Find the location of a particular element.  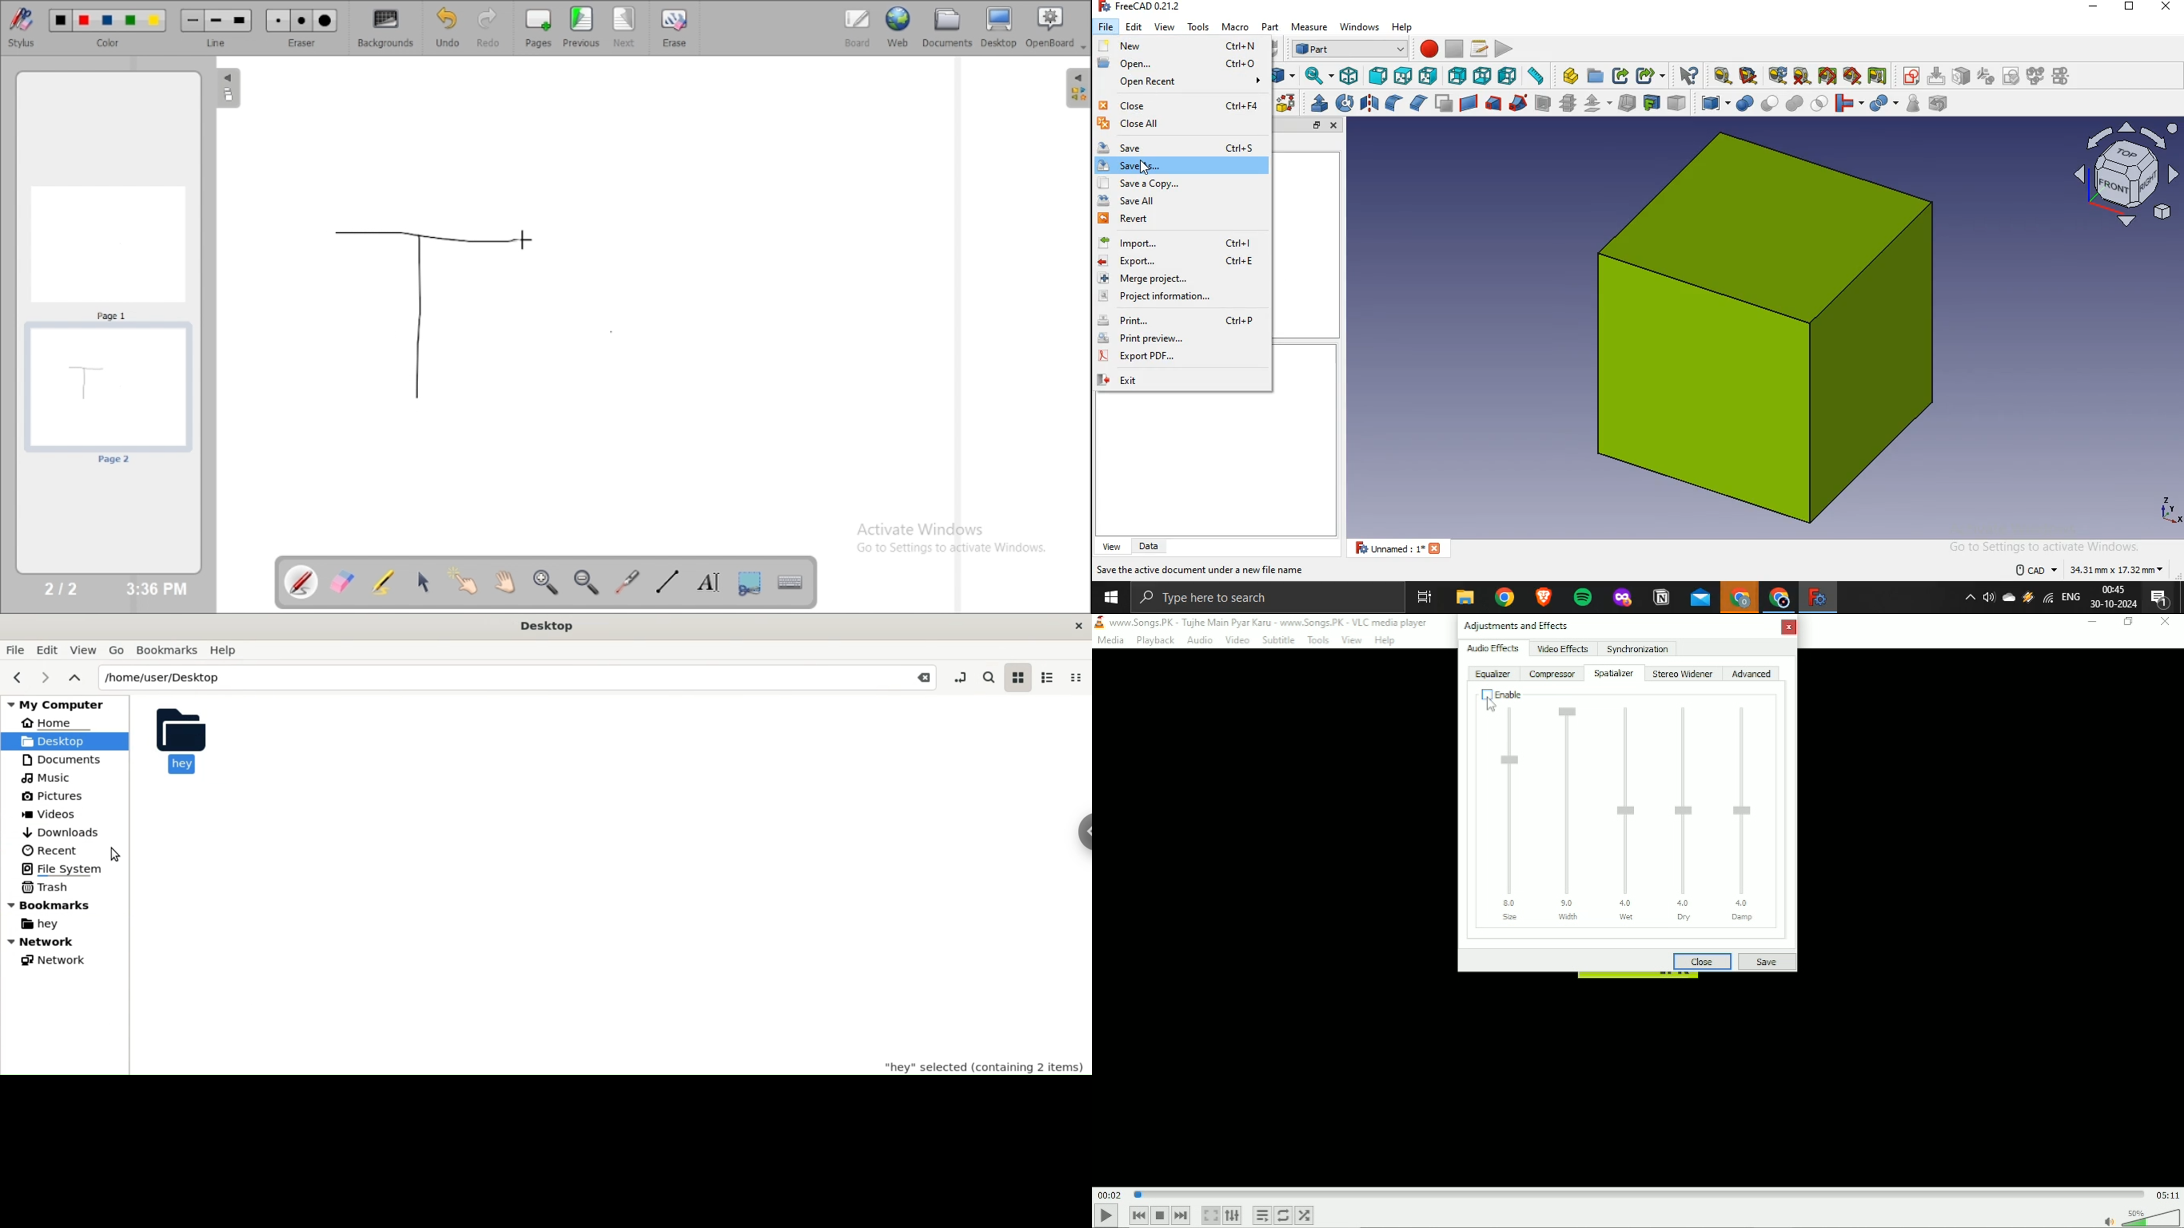

intersection is located at coordinates (1818, 103).